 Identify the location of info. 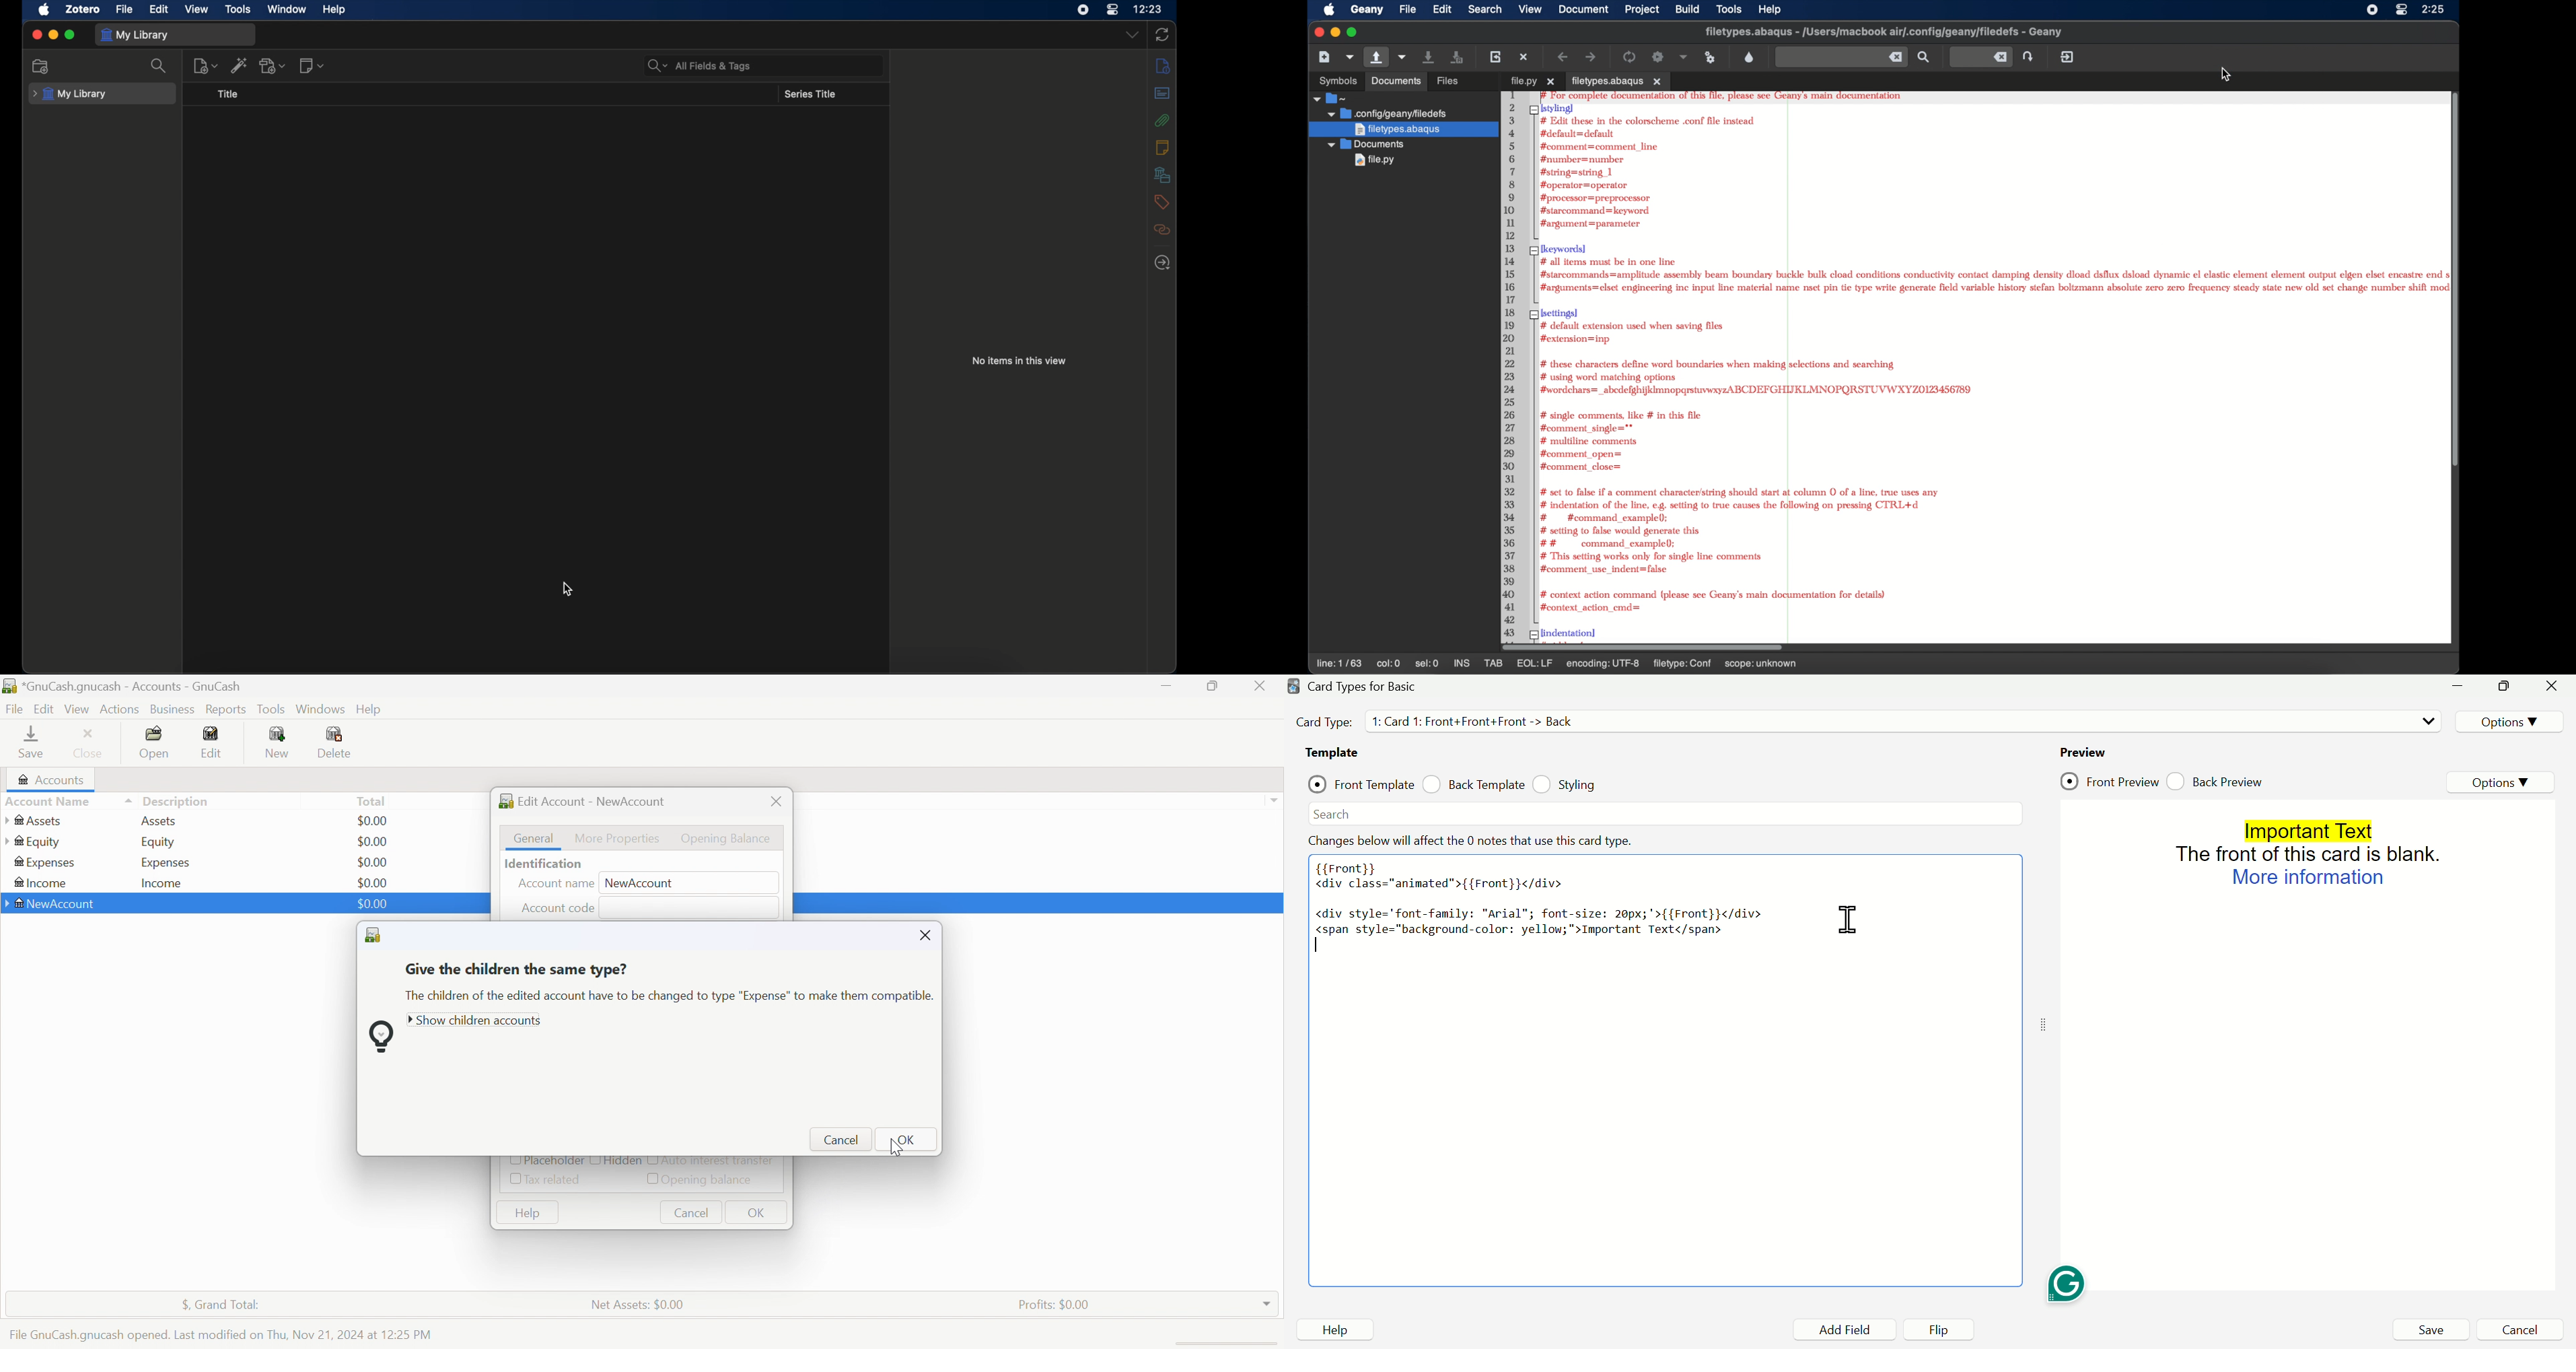
(1164, 66).